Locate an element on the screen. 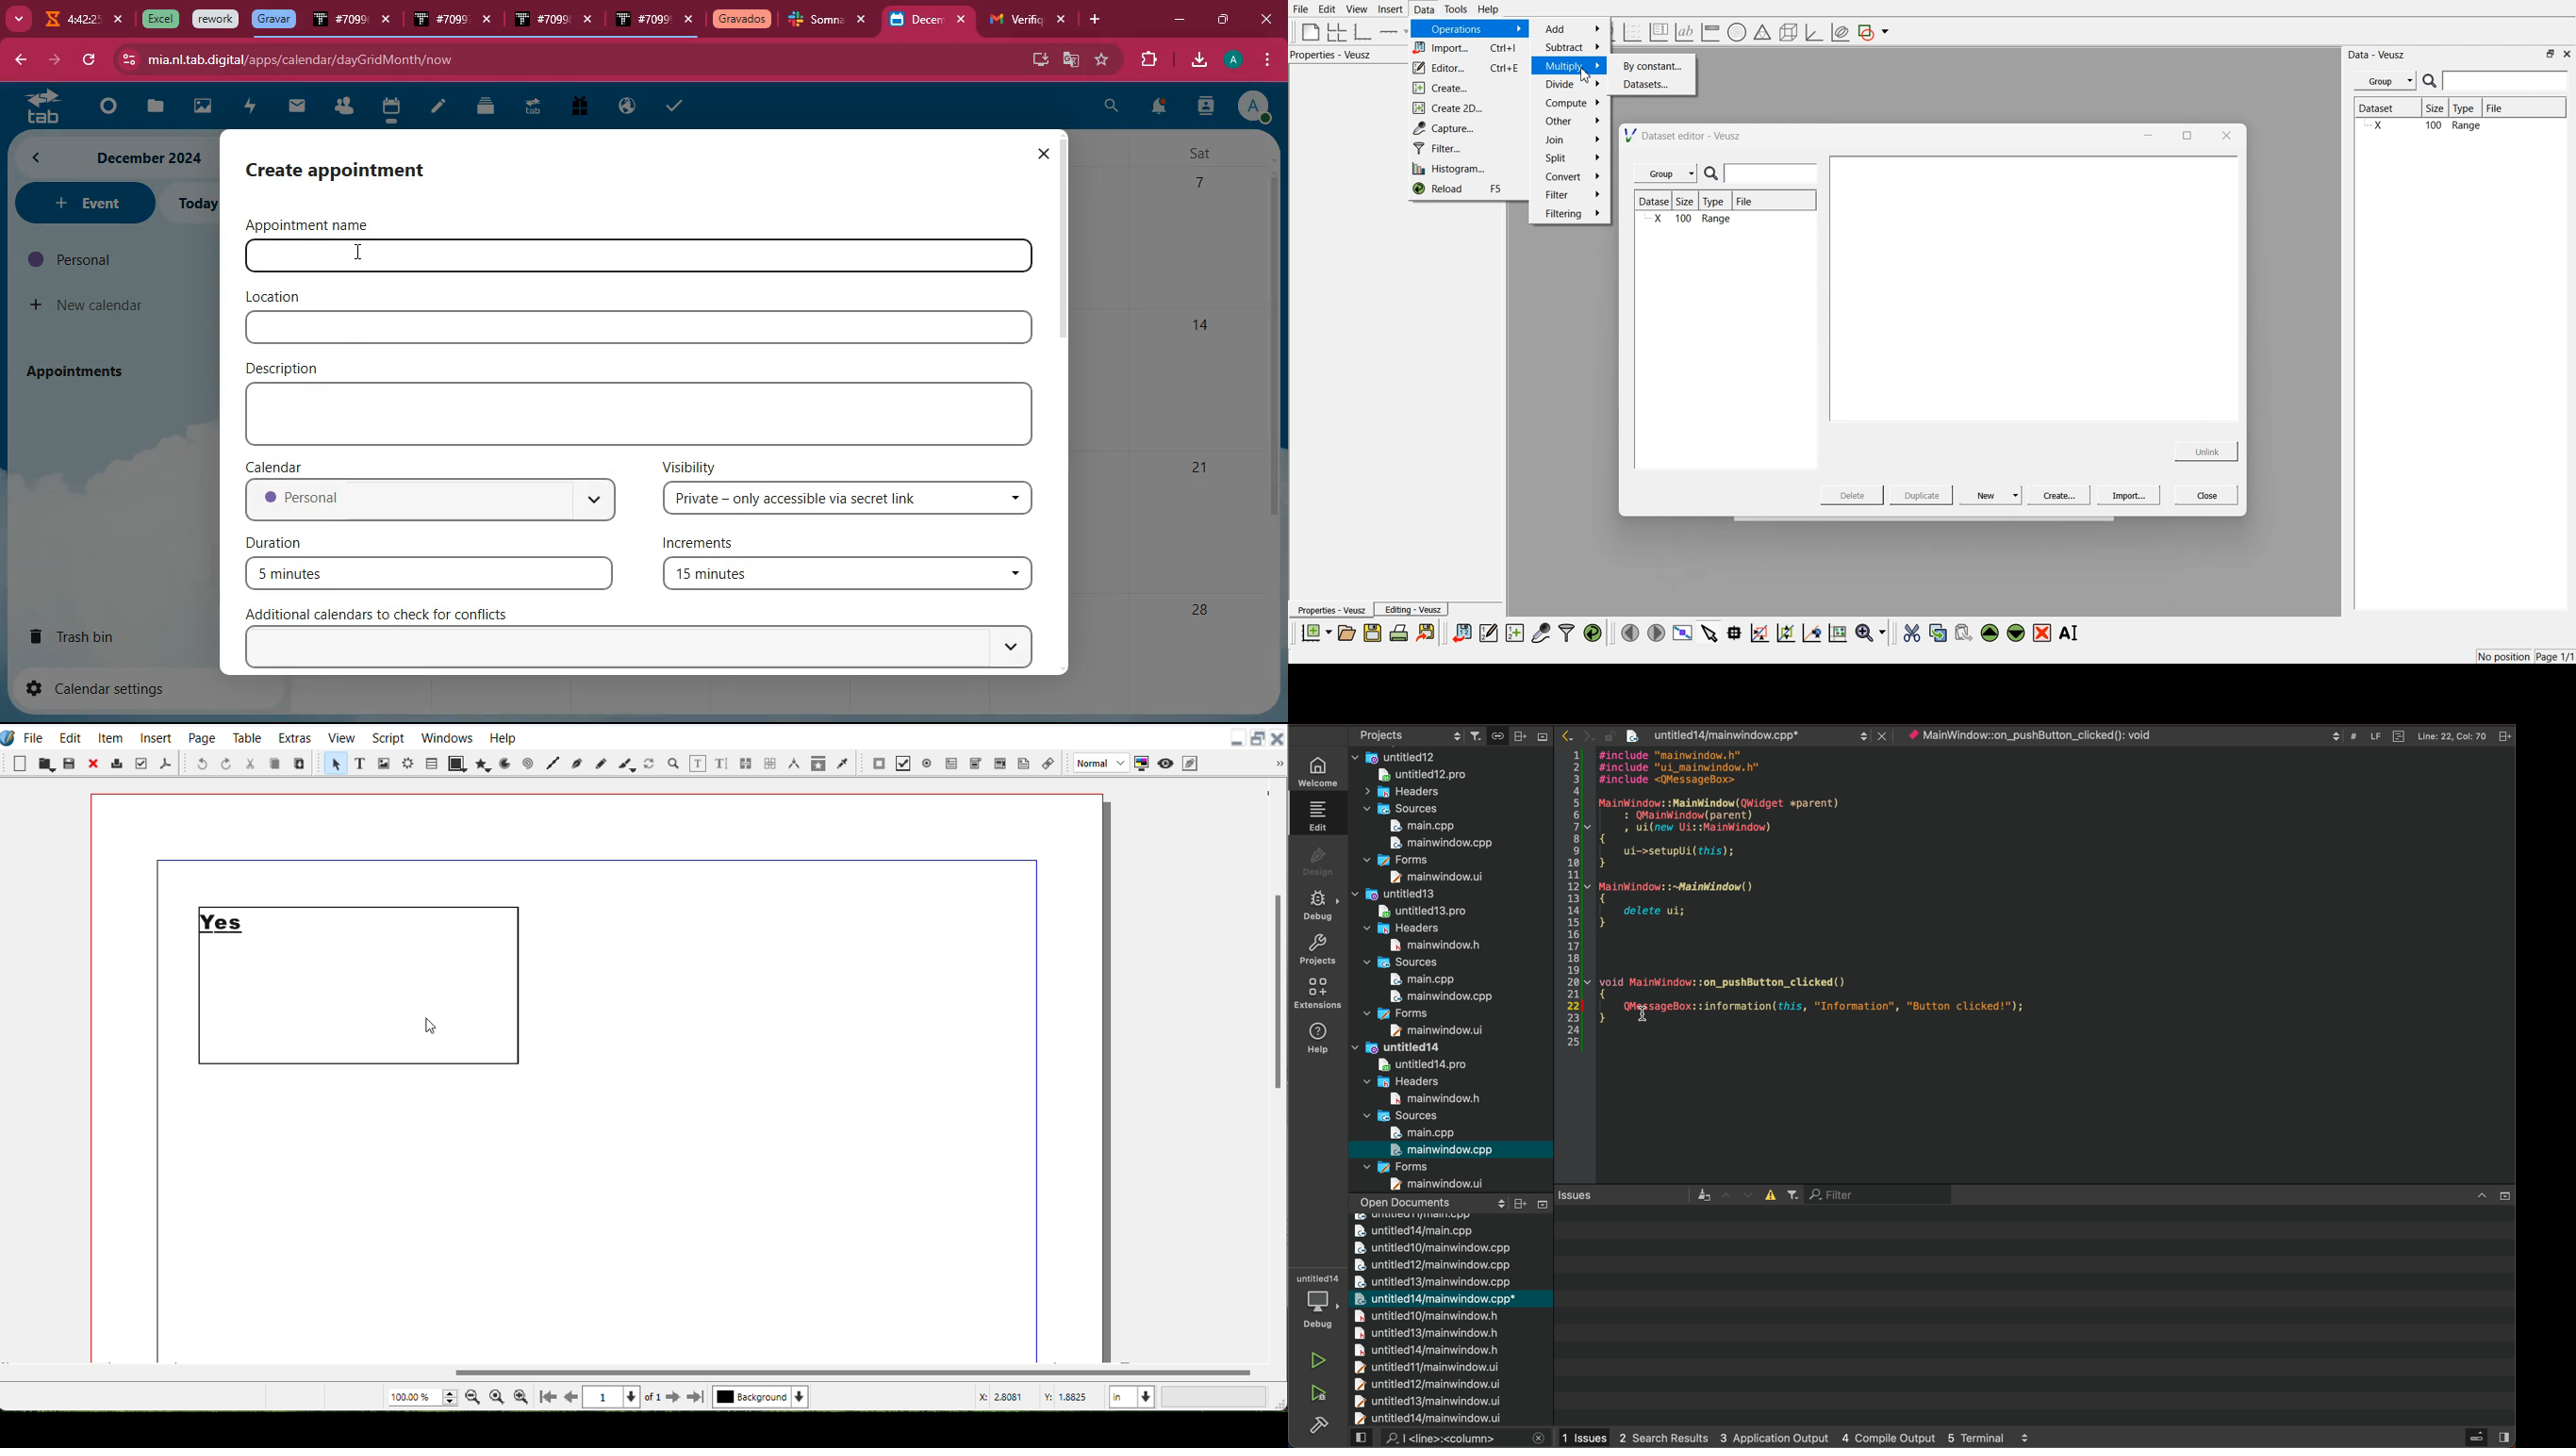  charge is located at coordinates (249, 107).